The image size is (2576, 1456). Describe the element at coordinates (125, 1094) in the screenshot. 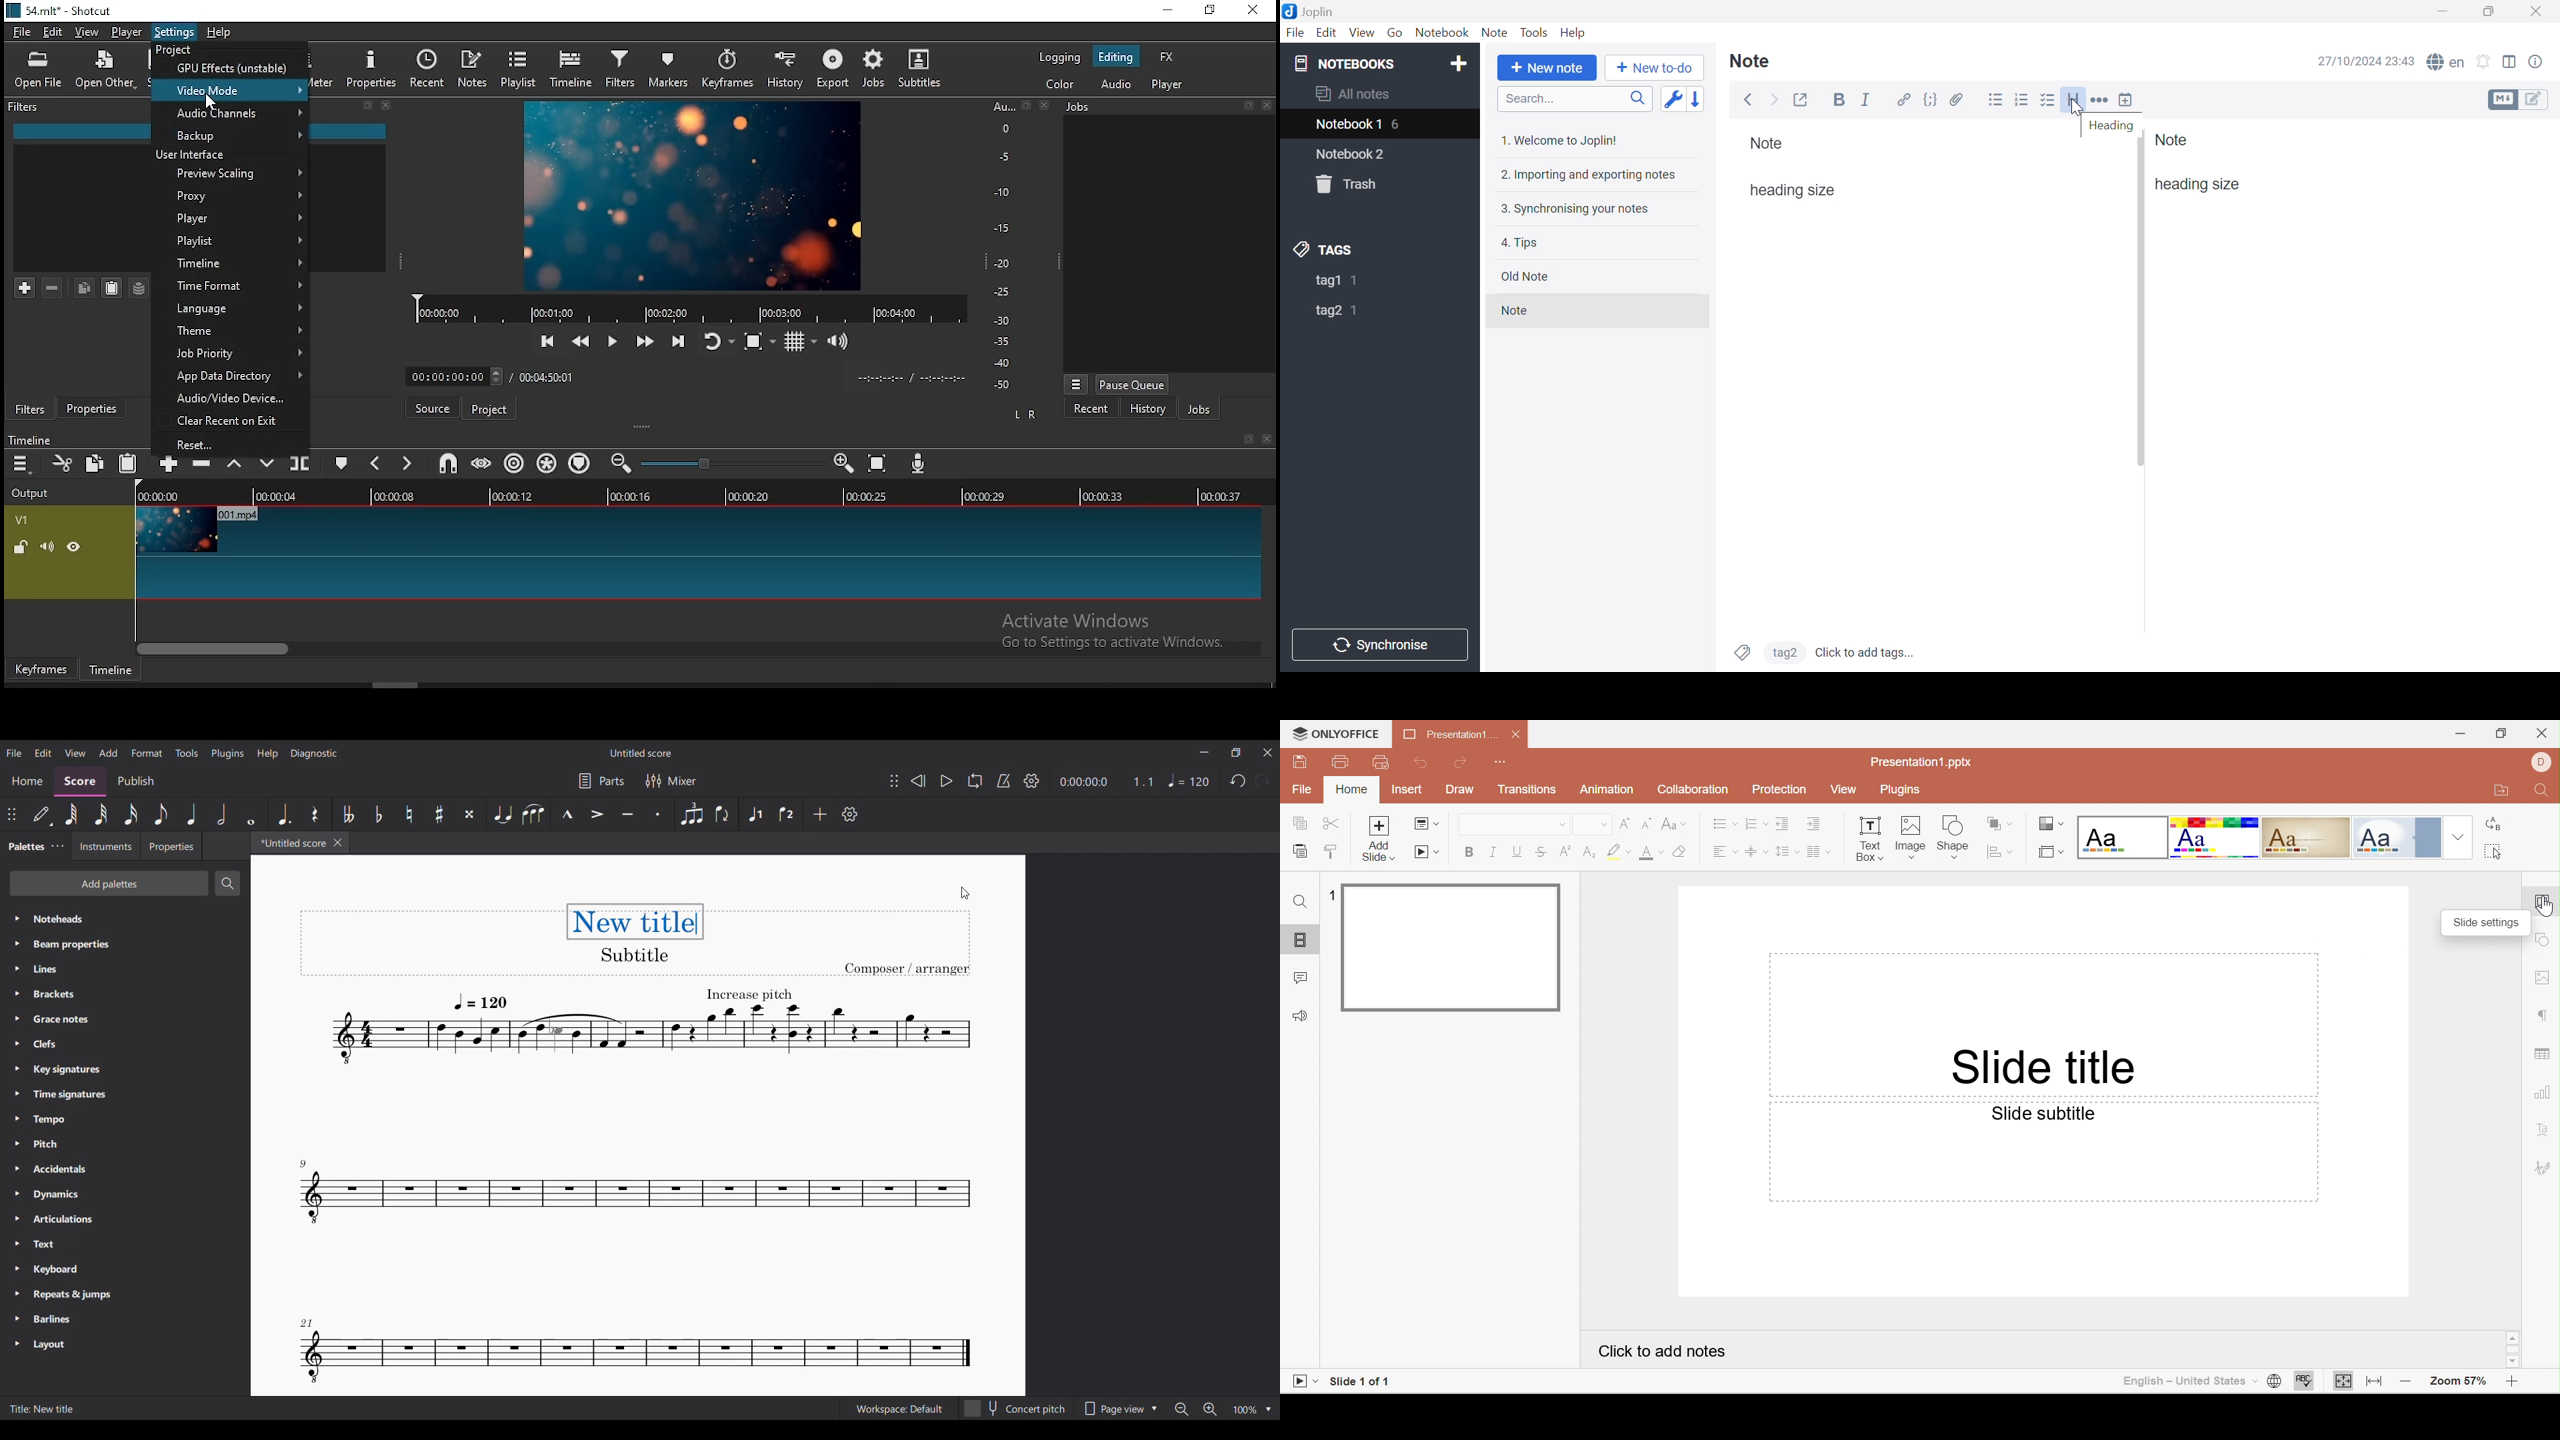

I see `Time signatures` at that location.